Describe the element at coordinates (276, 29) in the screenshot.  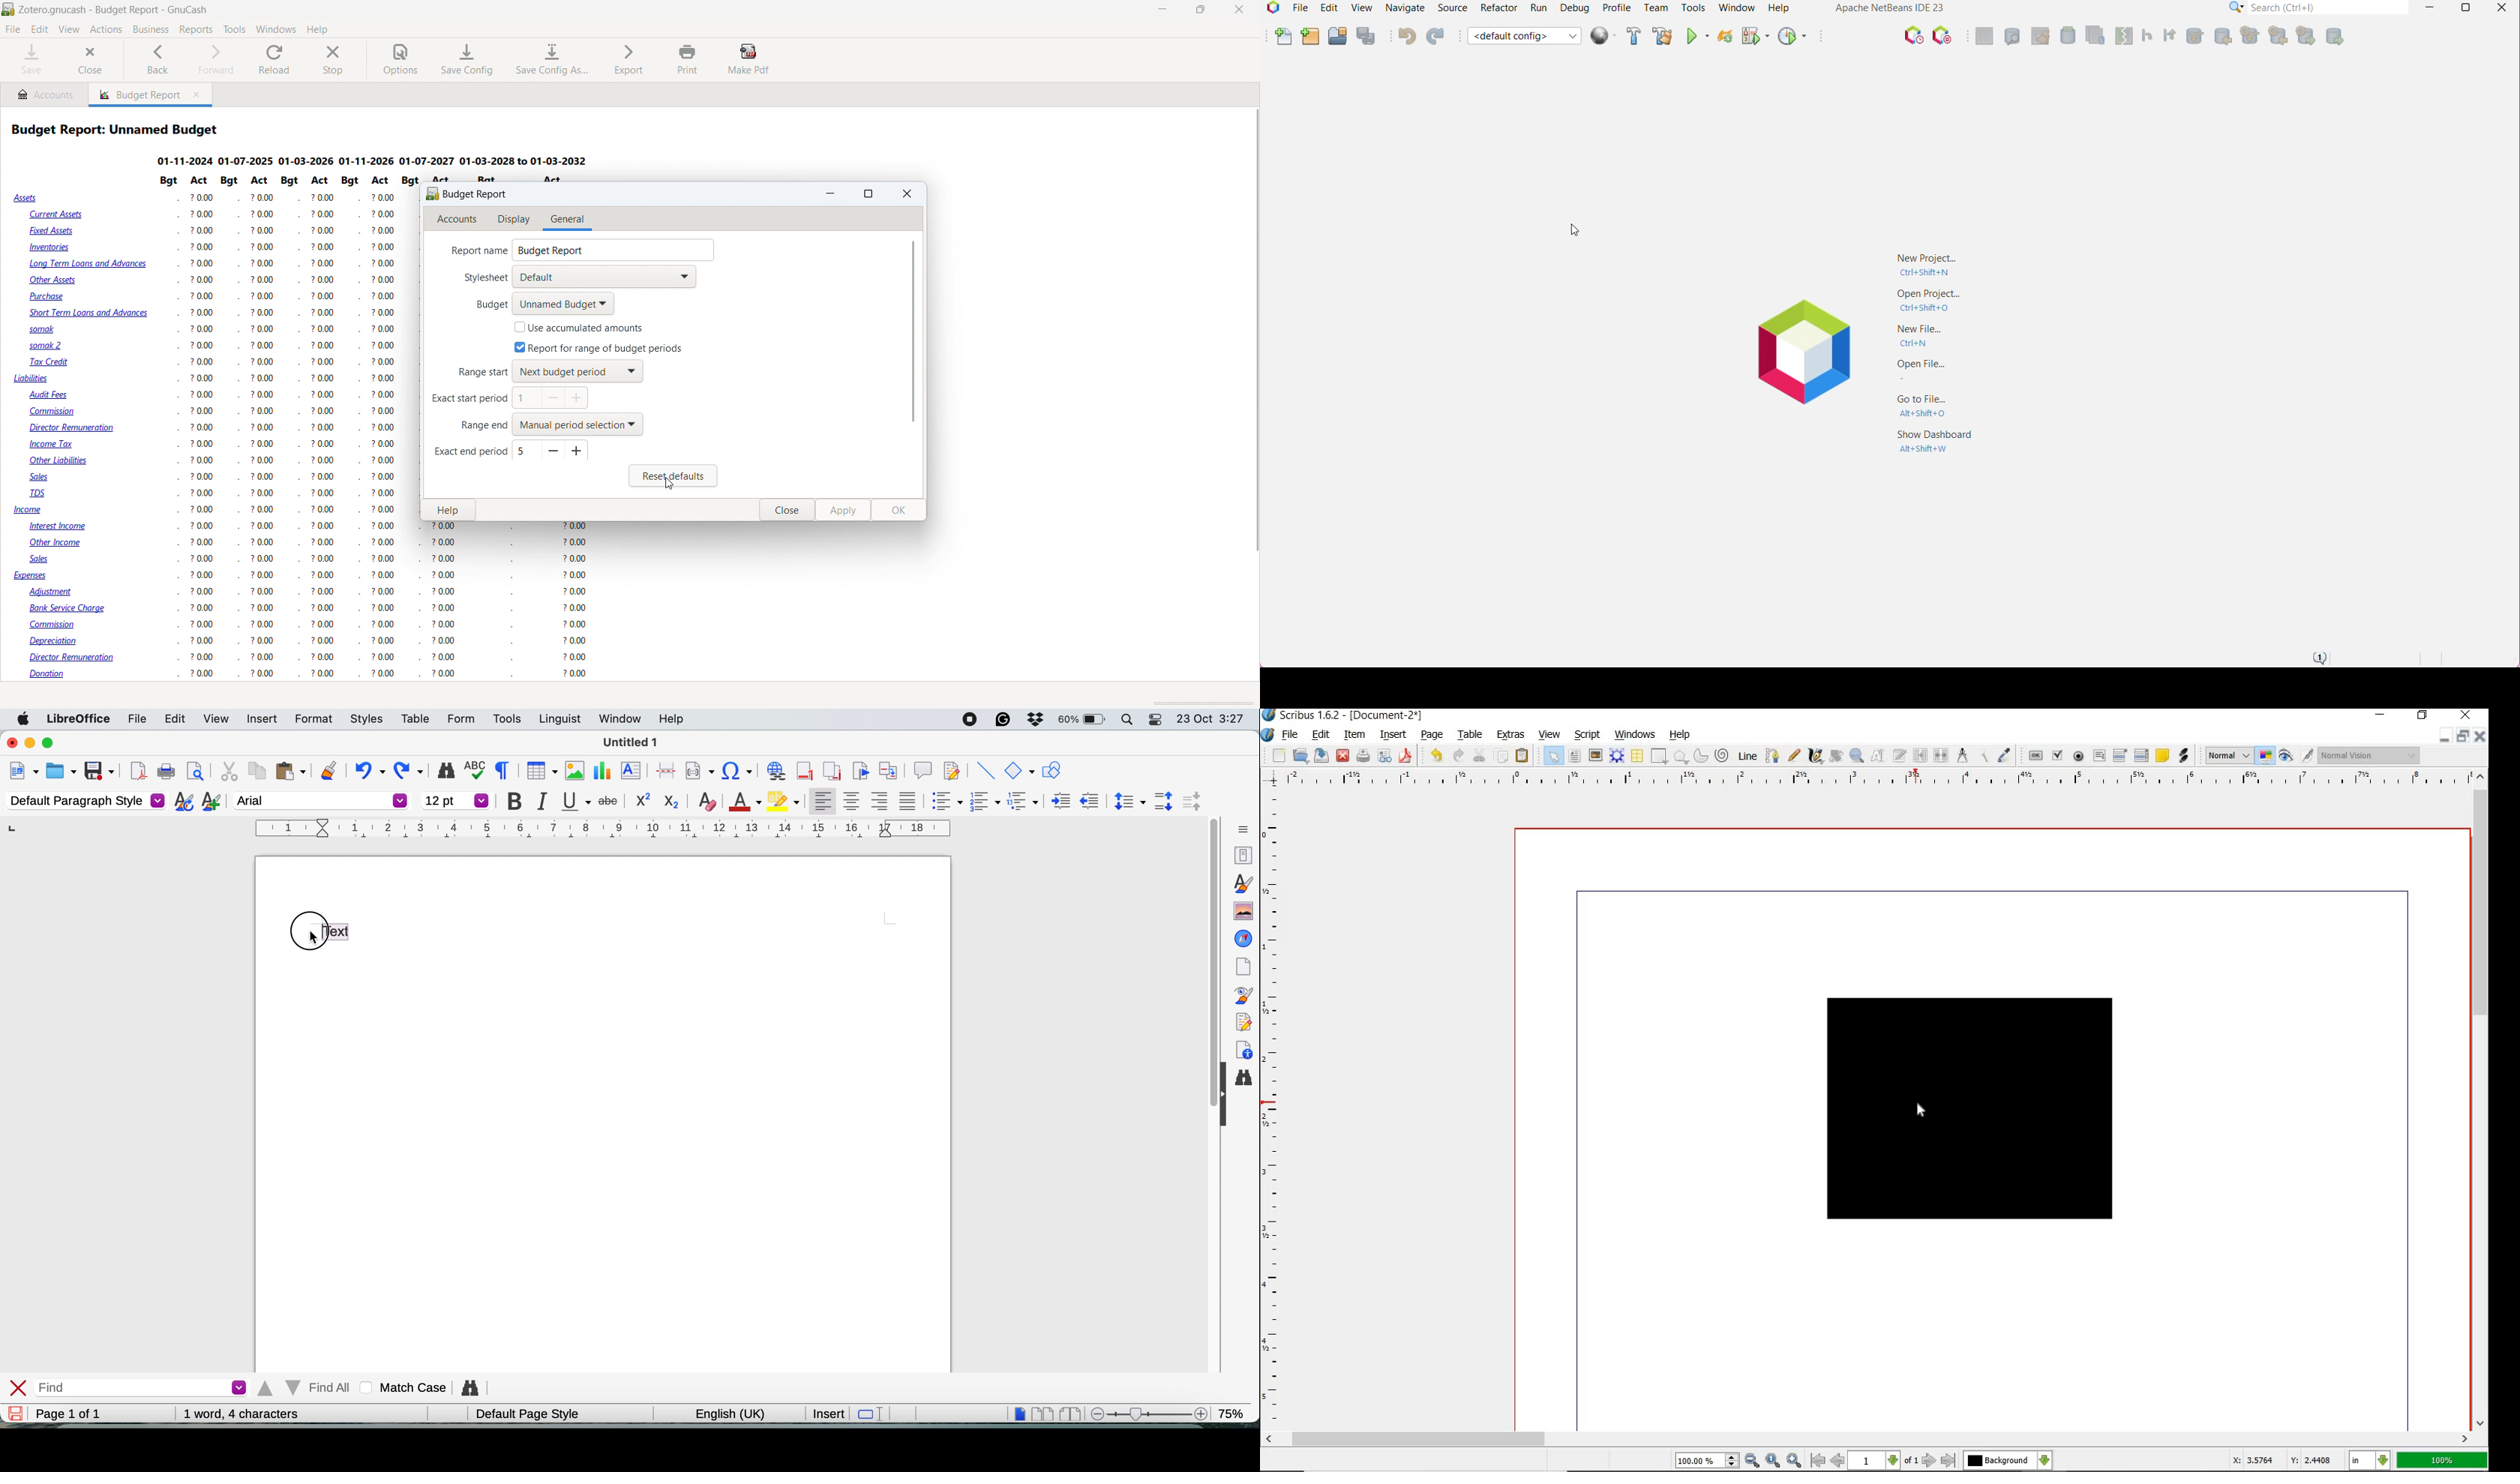
I see `windows` at that location.